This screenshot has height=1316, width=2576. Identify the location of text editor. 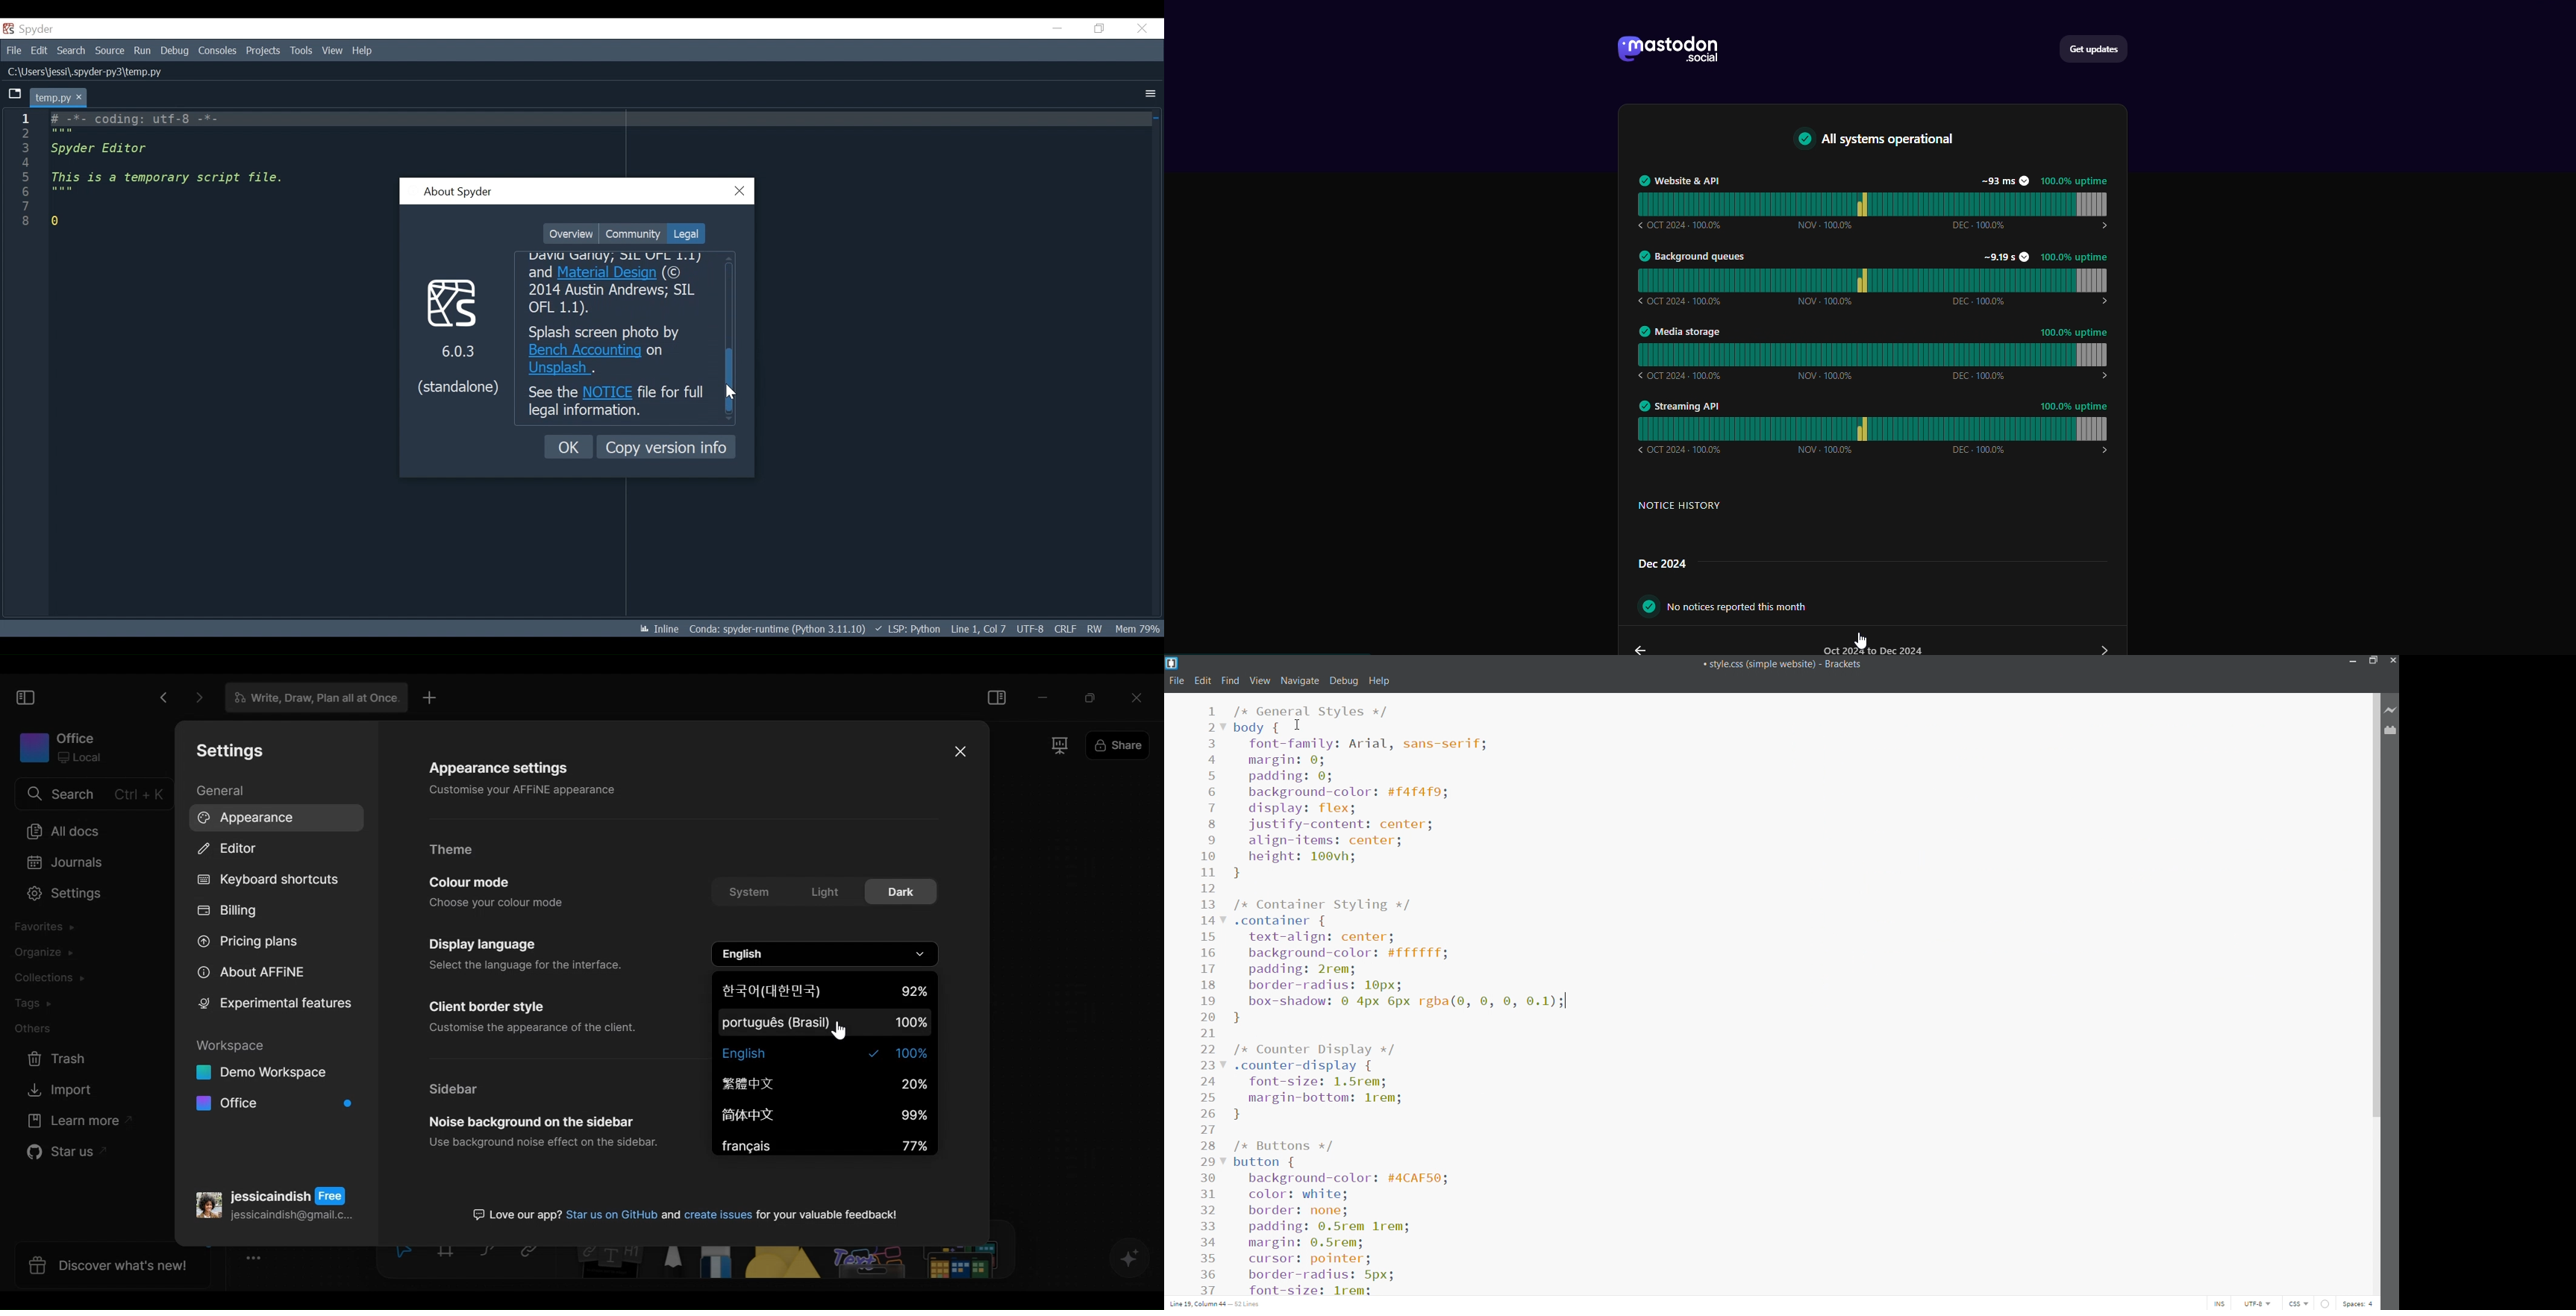
(1803, 997).